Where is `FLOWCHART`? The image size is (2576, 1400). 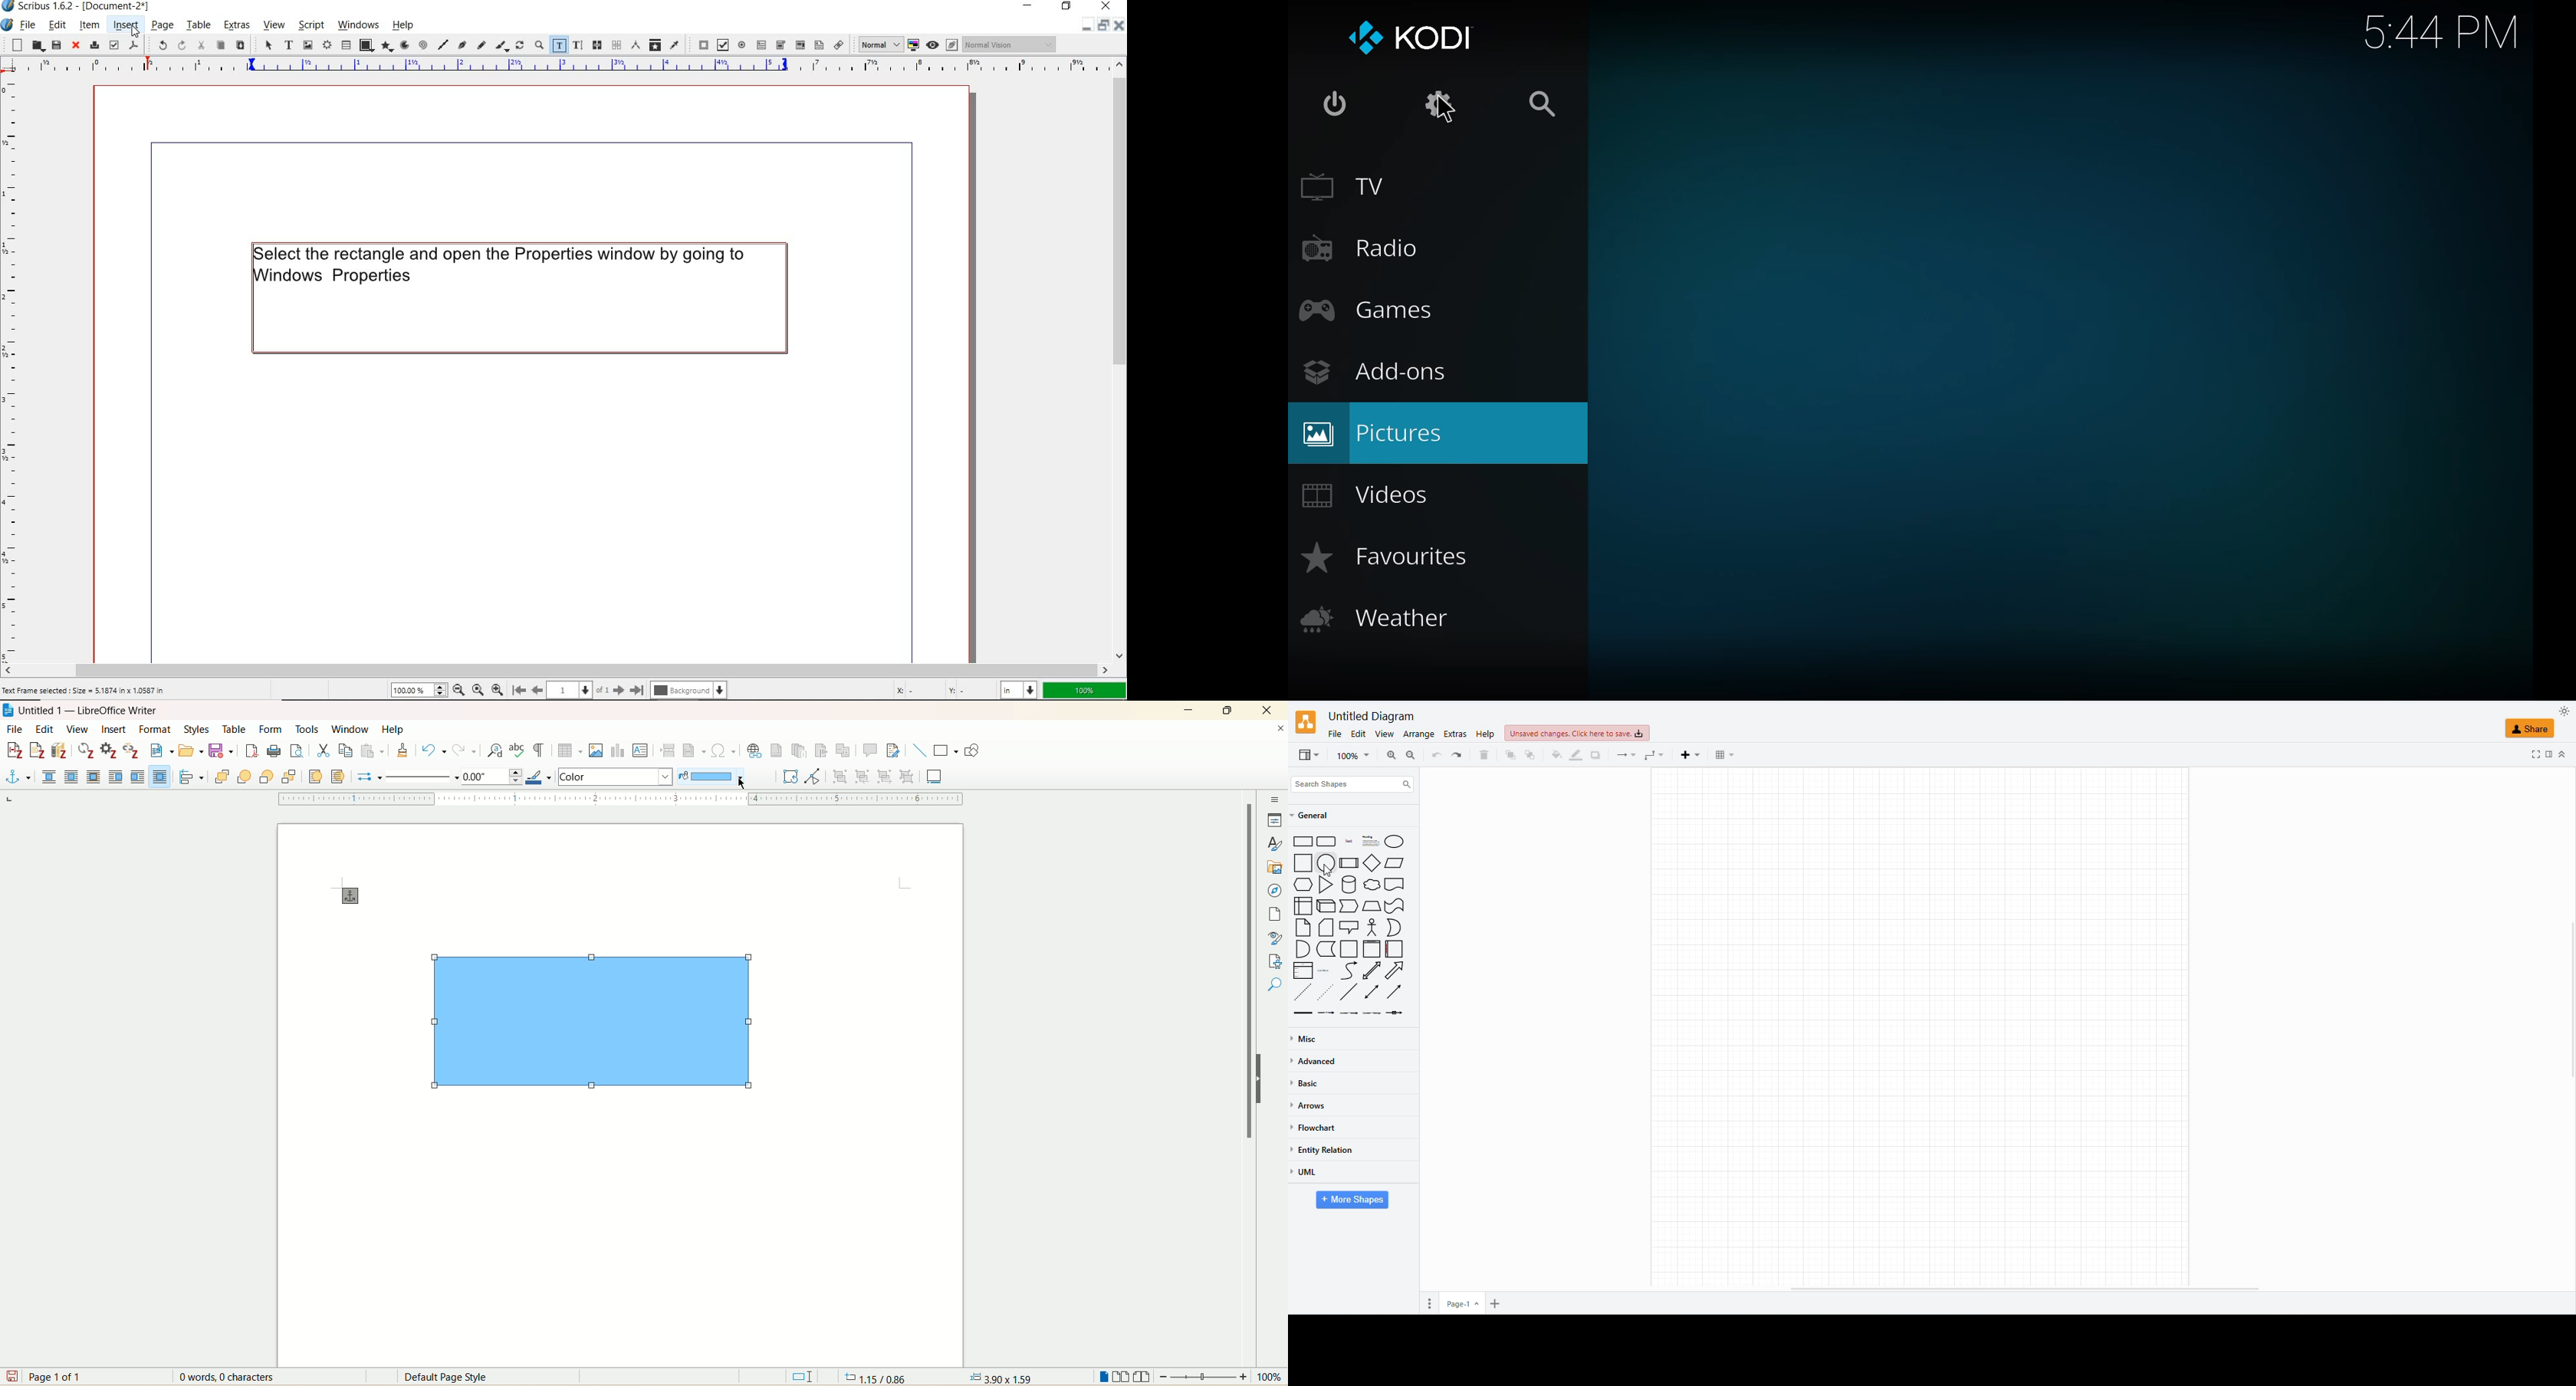 FLOWCHART is located at coordinates (1316, 1127).